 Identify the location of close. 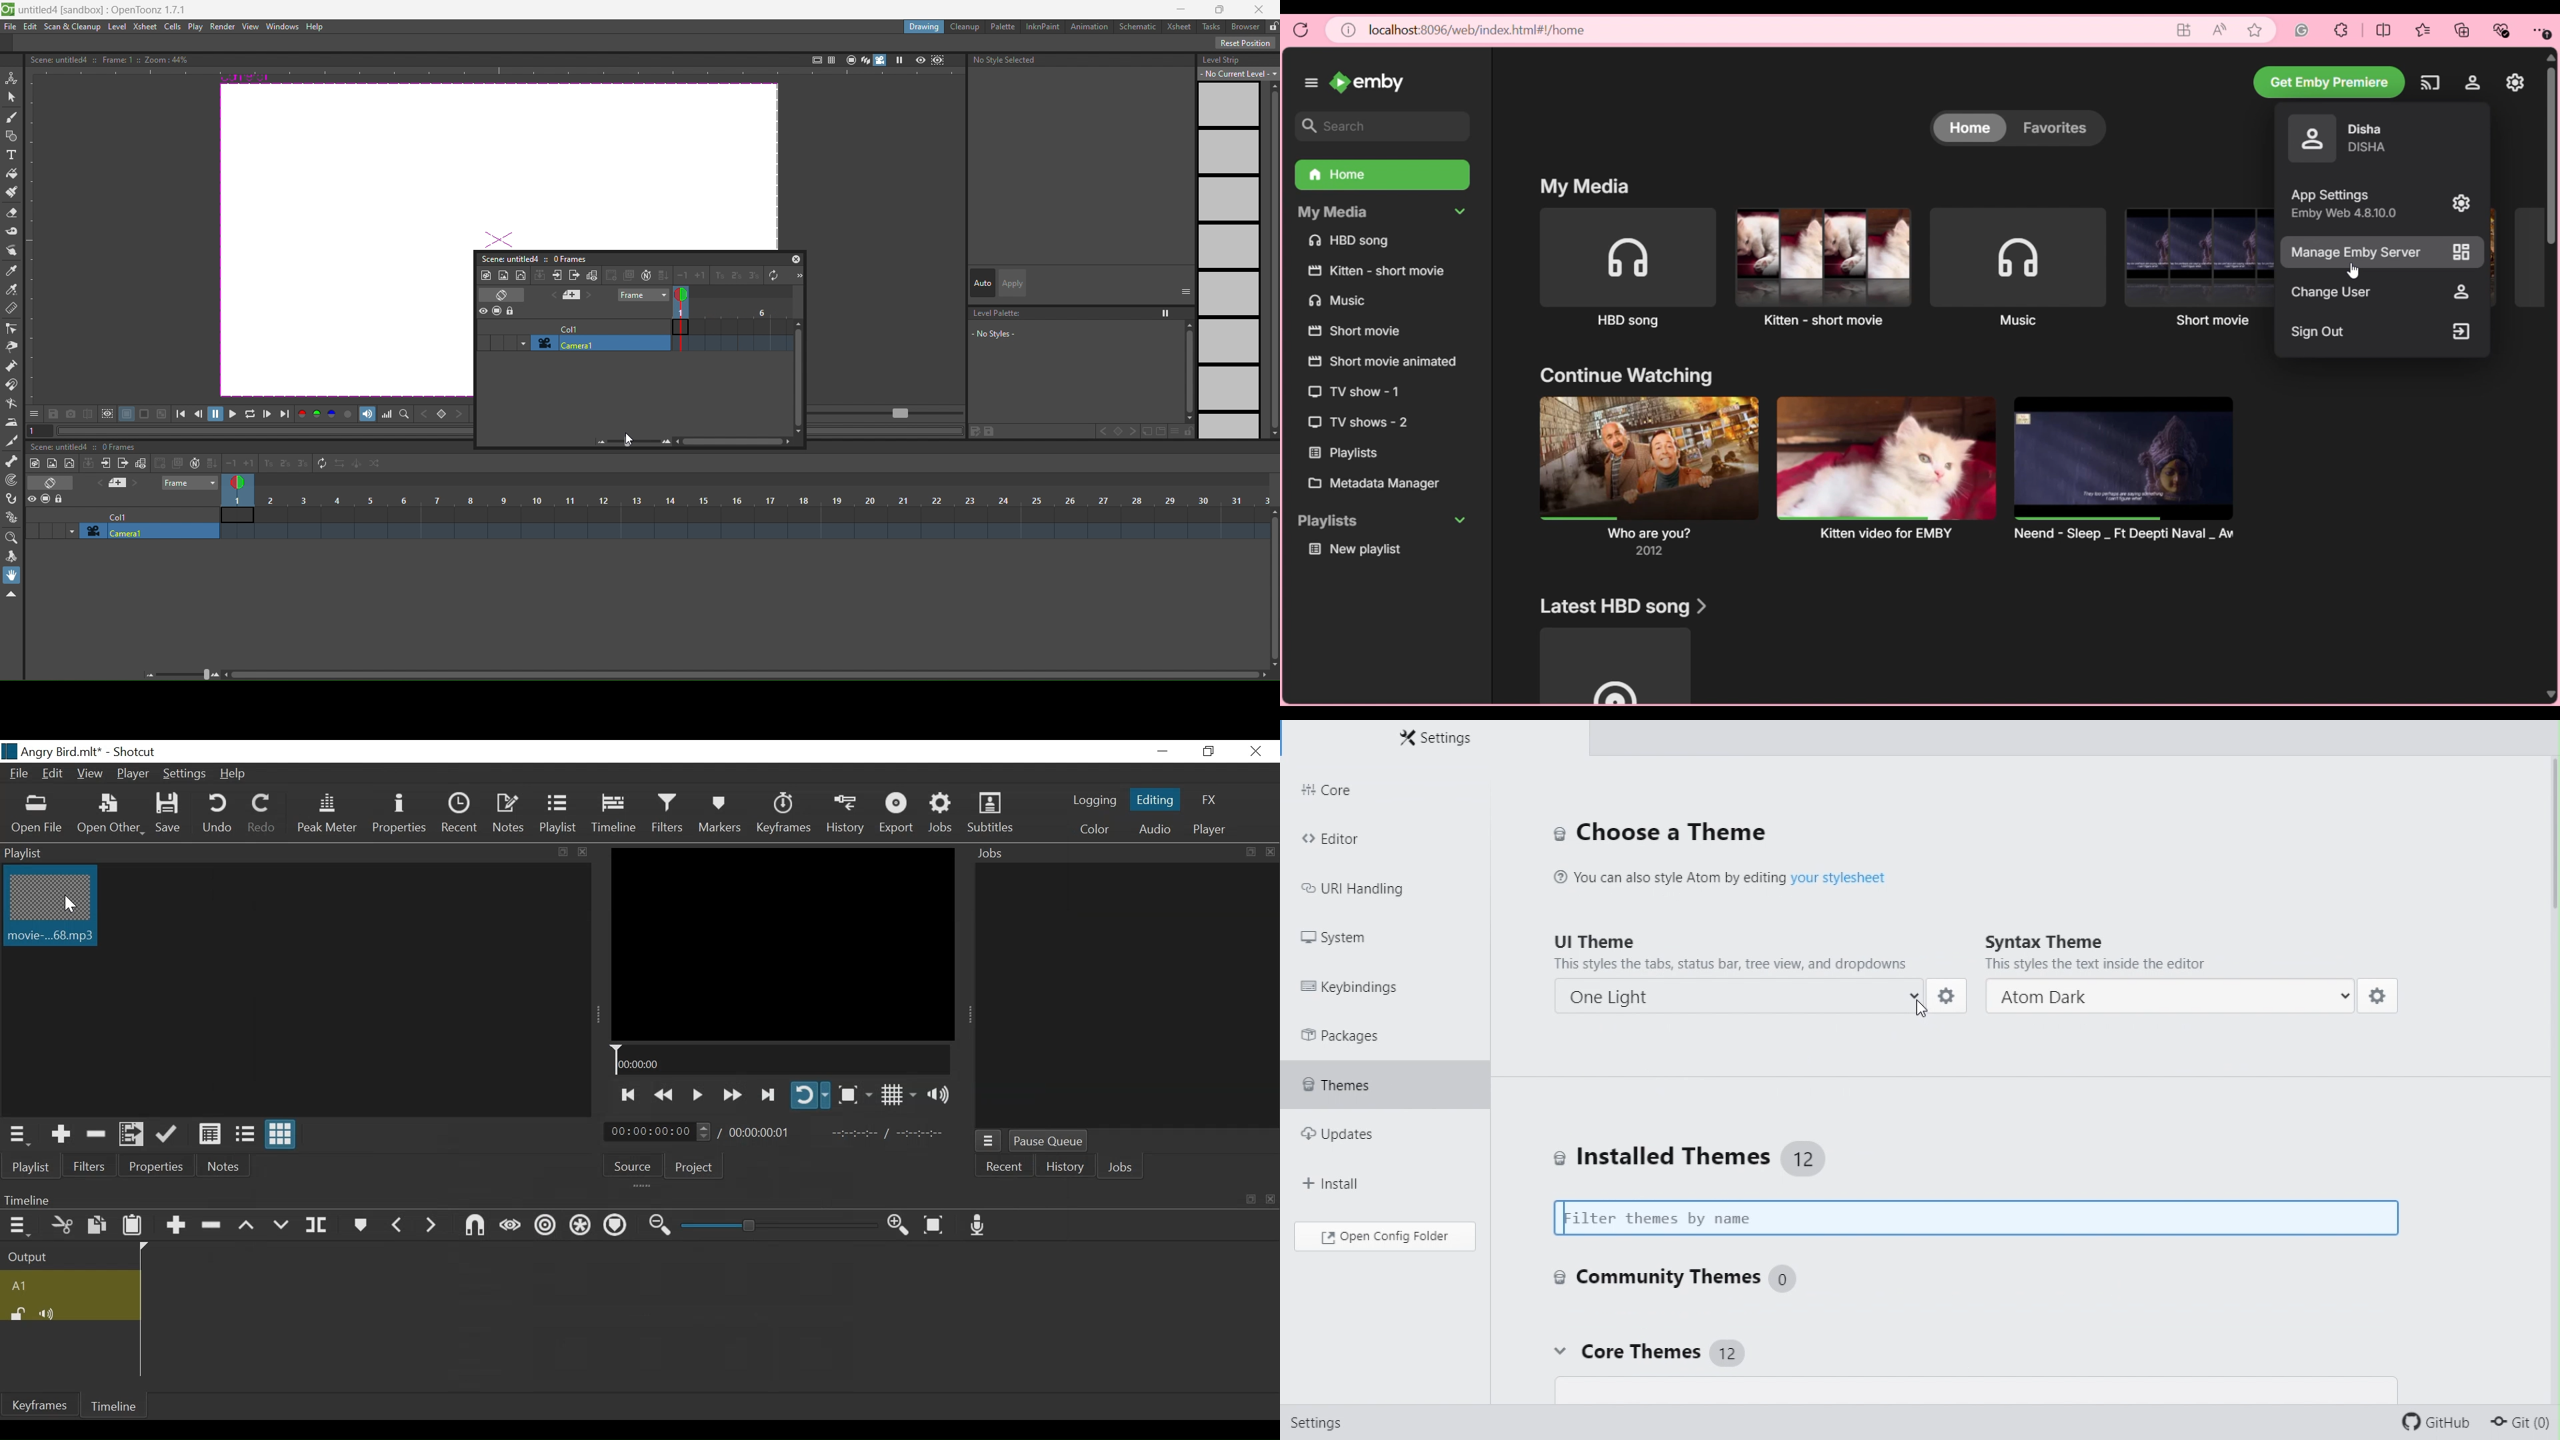
(580, 851).